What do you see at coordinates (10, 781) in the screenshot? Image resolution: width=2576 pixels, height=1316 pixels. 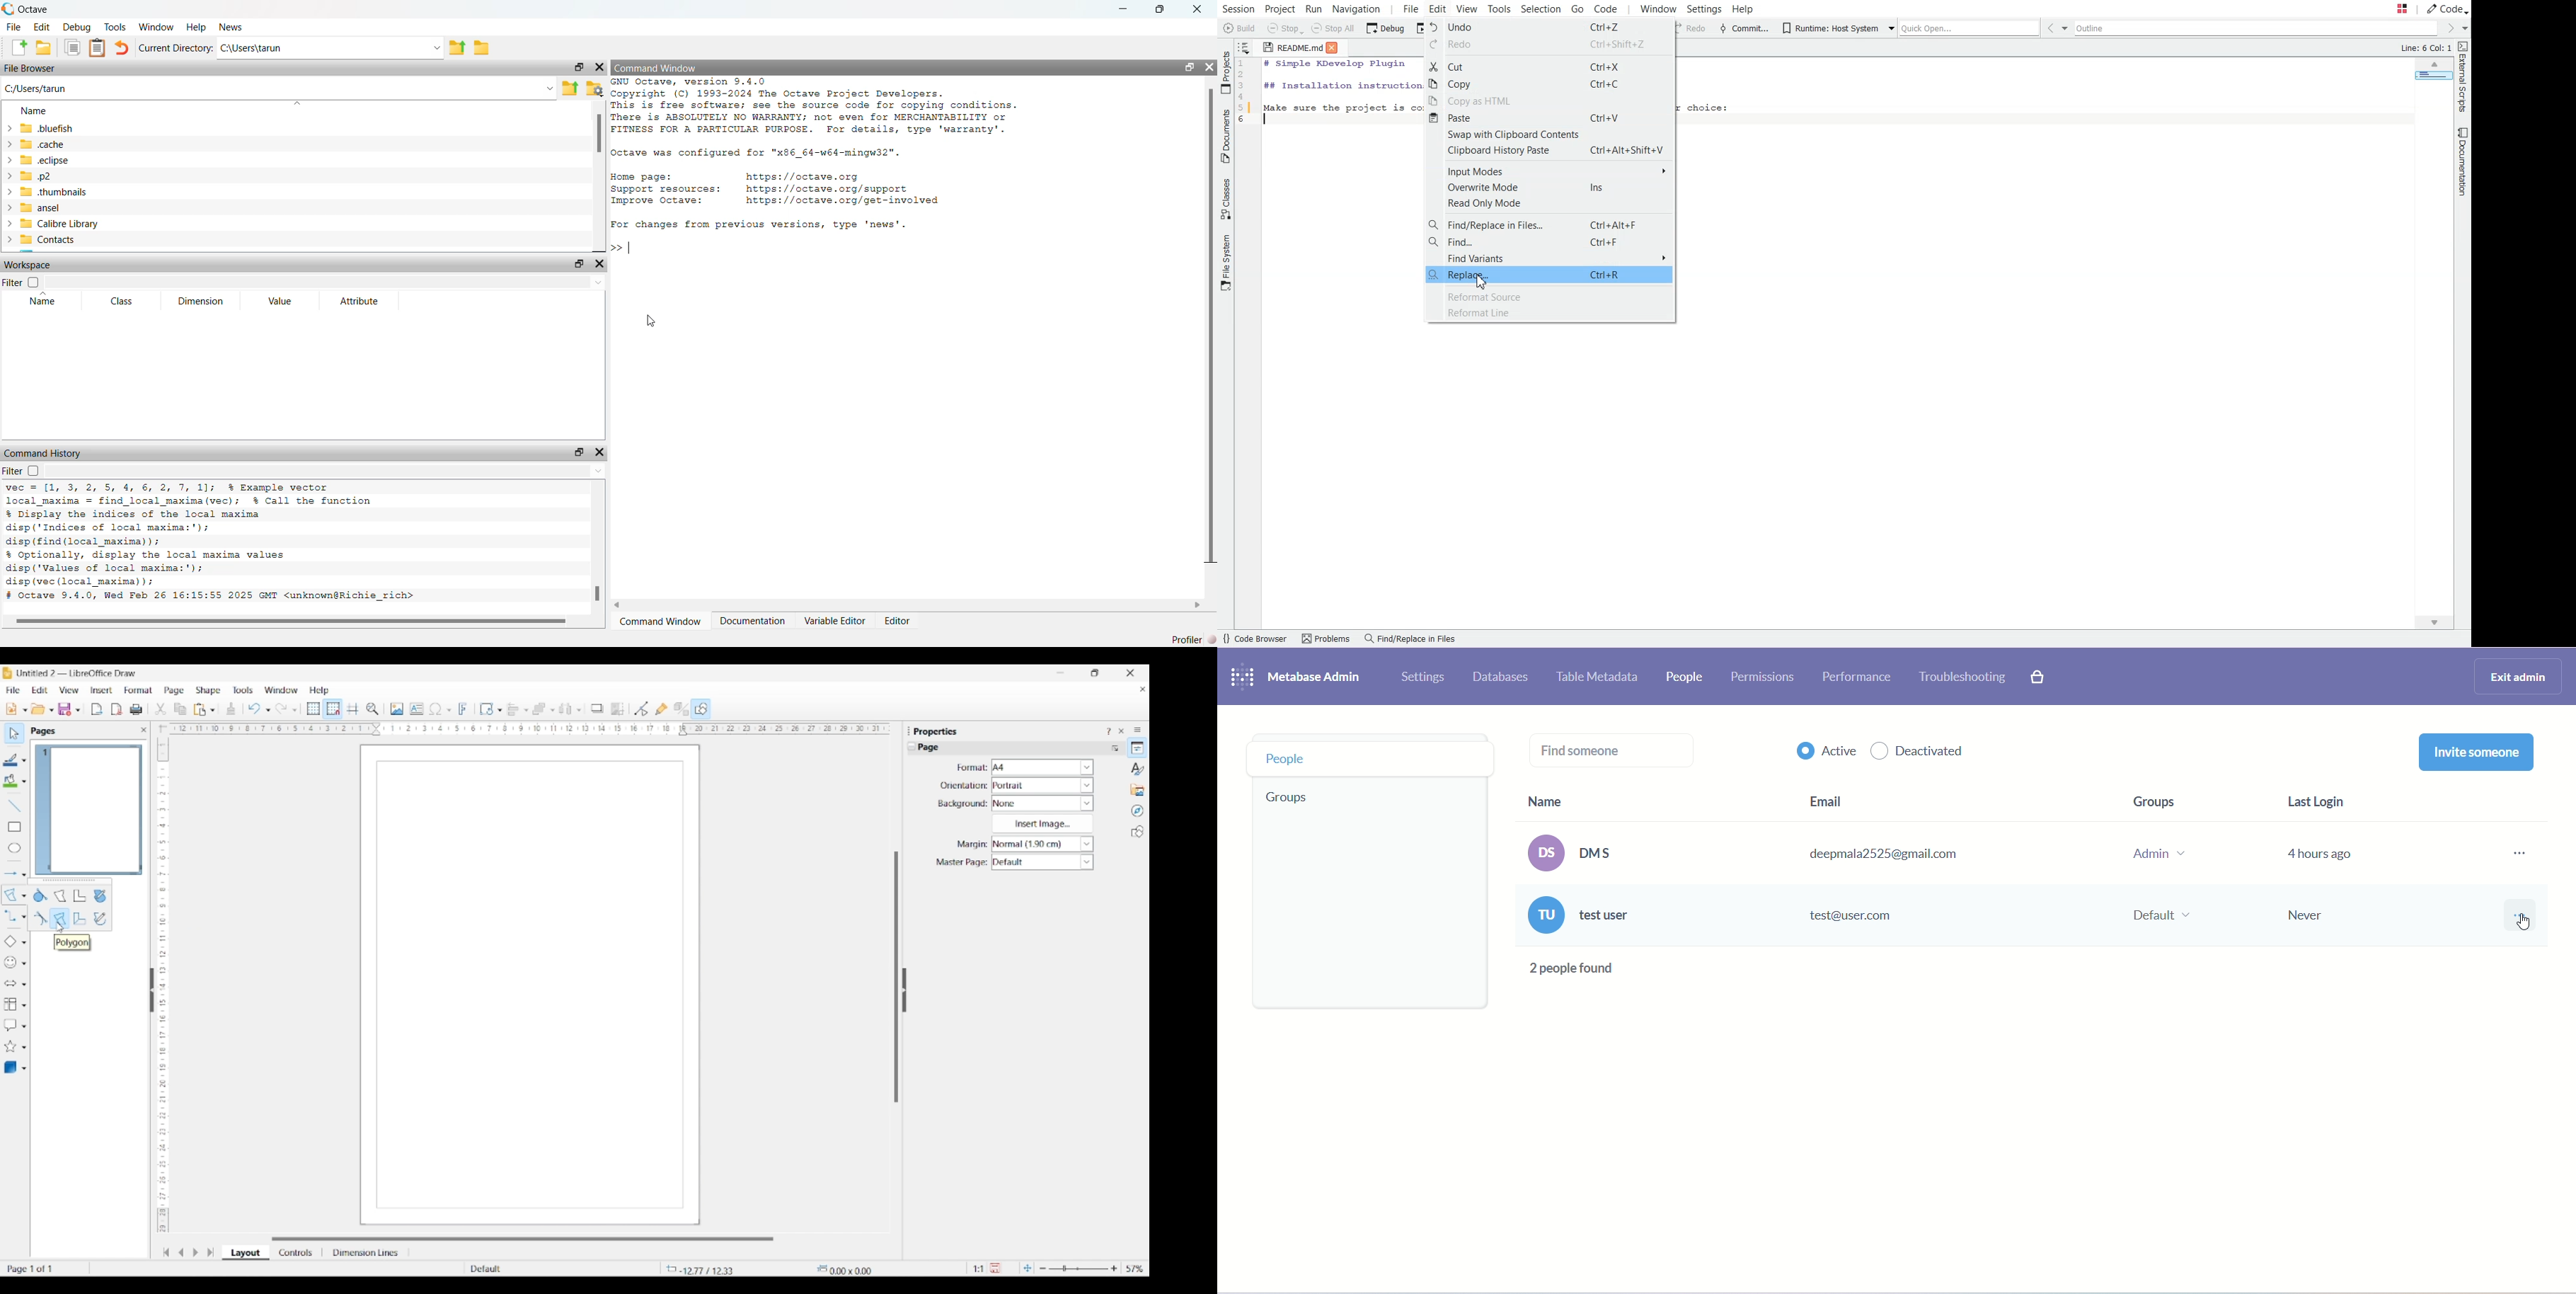 I see `Selected fill color` at bounding box center [10, 781].